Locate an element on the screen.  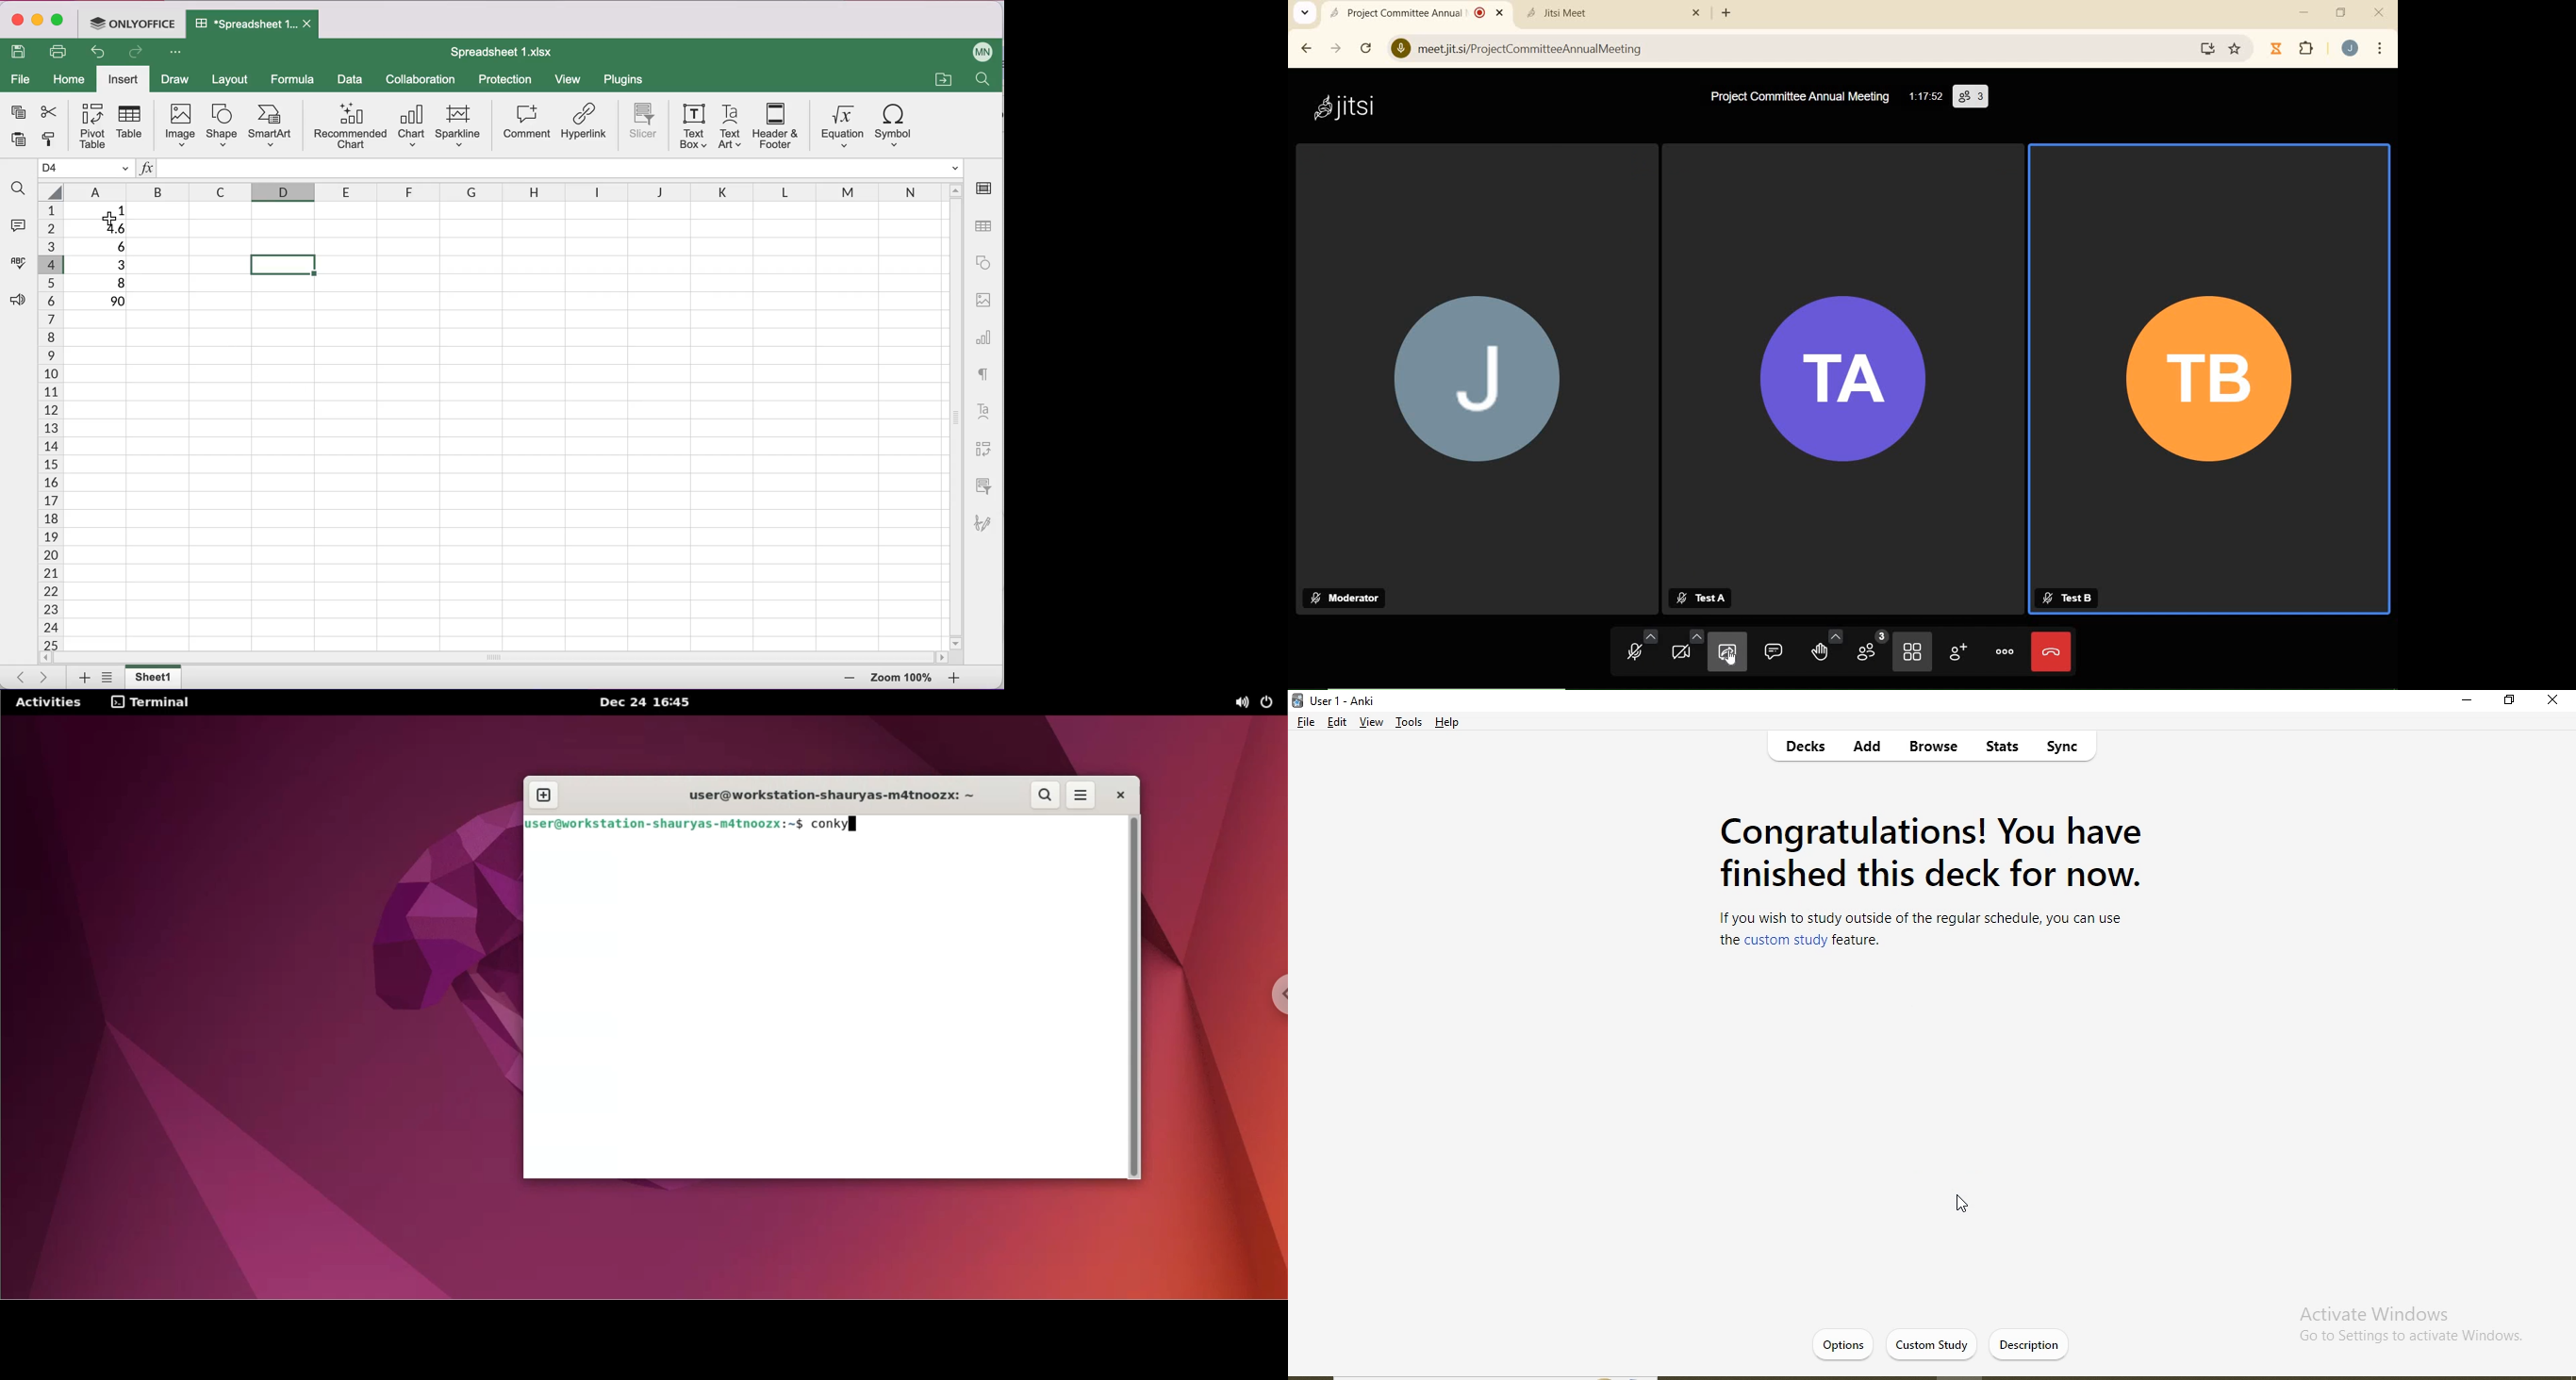
file is located at coordinates (23, 79).